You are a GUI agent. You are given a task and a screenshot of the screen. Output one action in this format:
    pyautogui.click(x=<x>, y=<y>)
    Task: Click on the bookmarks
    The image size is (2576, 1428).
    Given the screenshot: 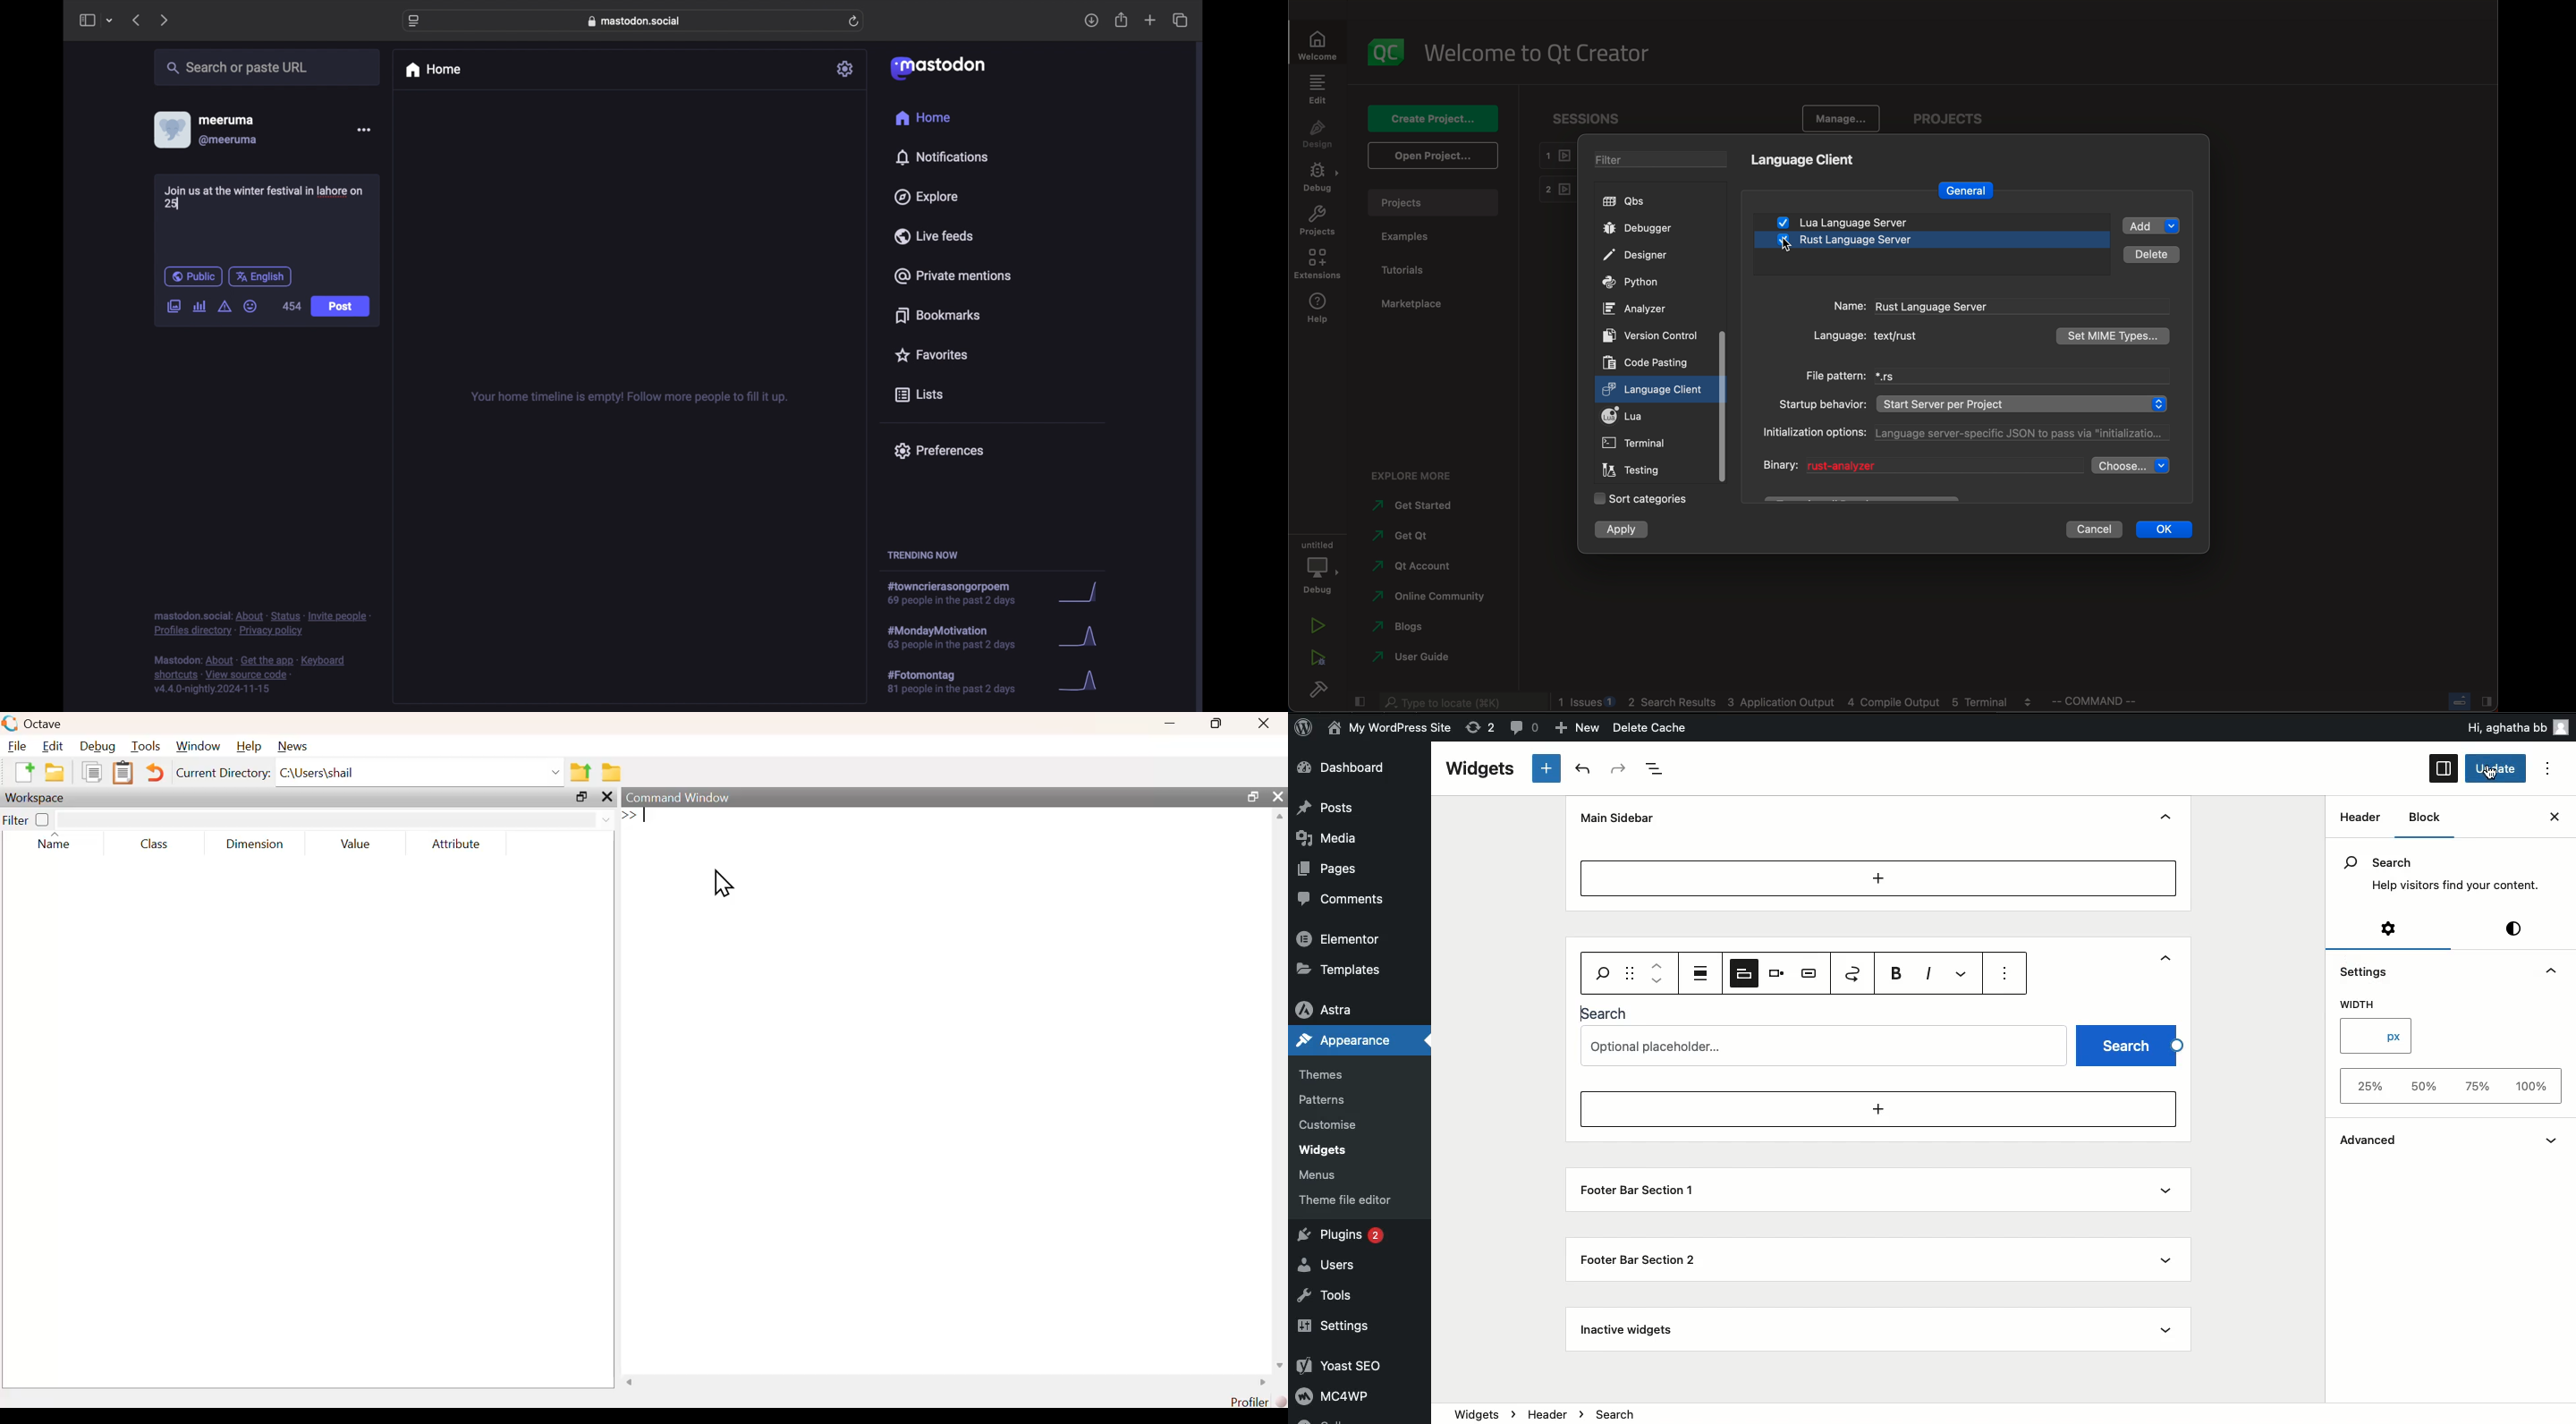 What is the action you would take?
    pyautogui.click(x=937, y=315)
    